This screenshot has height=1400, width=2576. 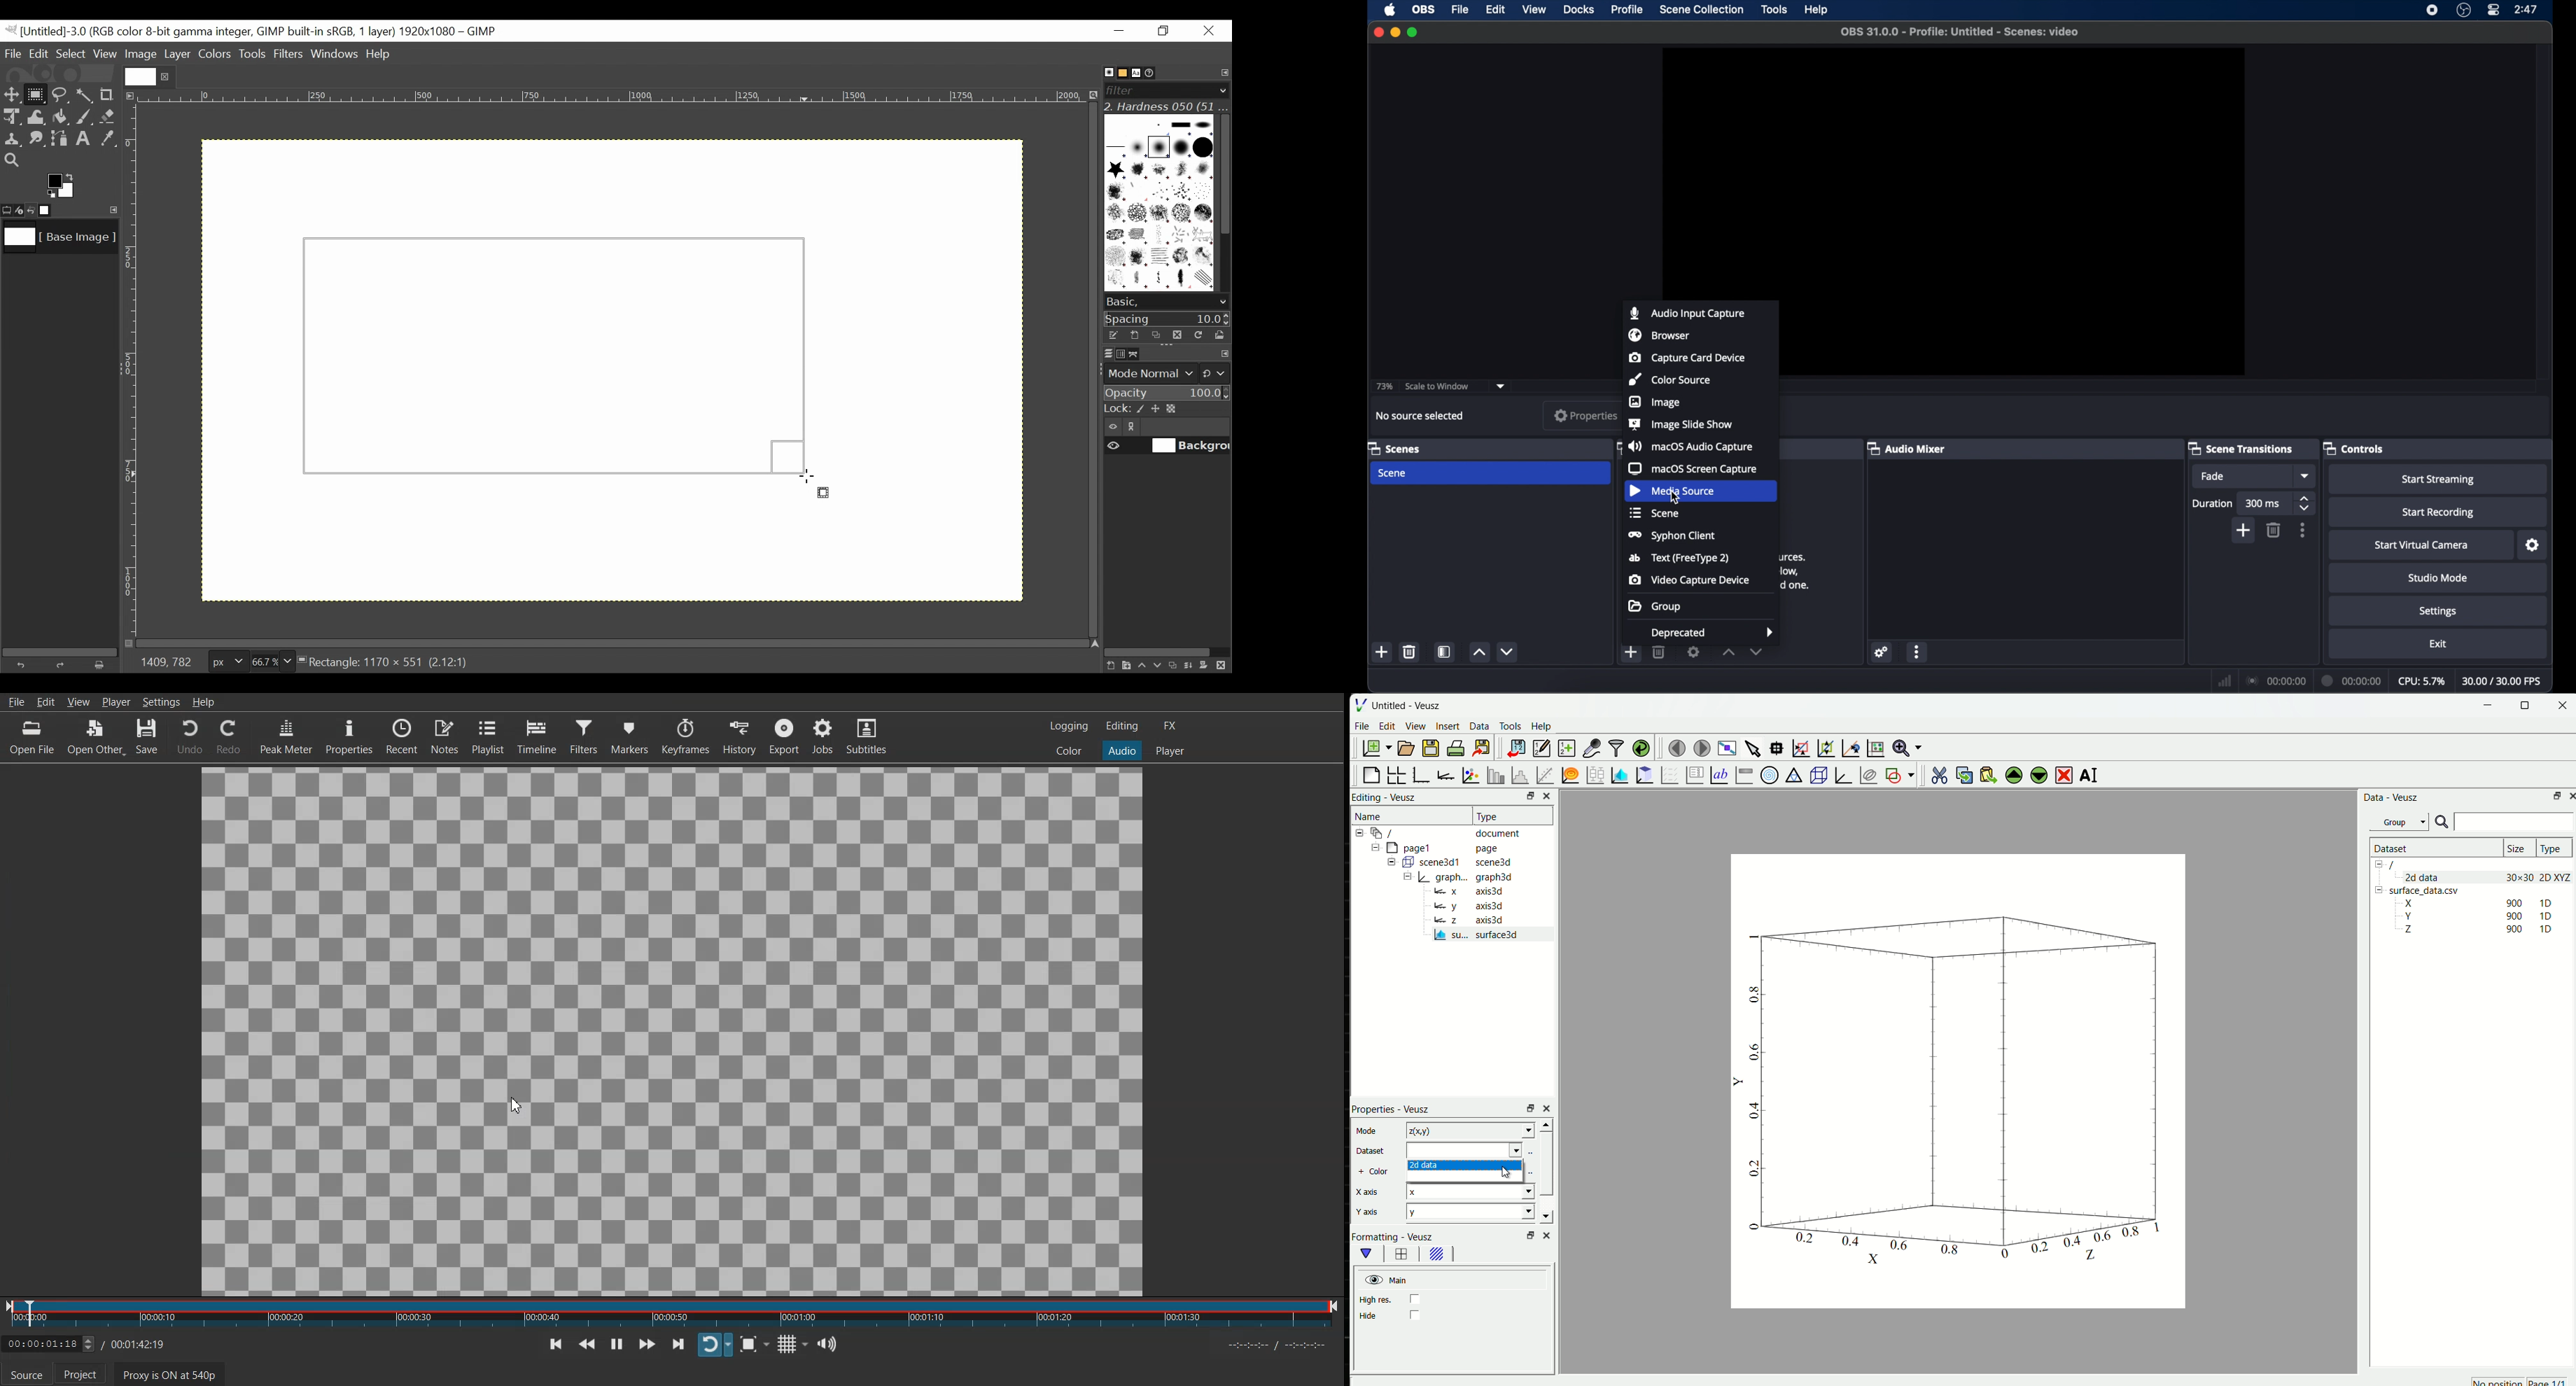 What do you see at coordinates (103, 665) in the screenshot?
I see `Clear button` at bounding box center [103, 665].